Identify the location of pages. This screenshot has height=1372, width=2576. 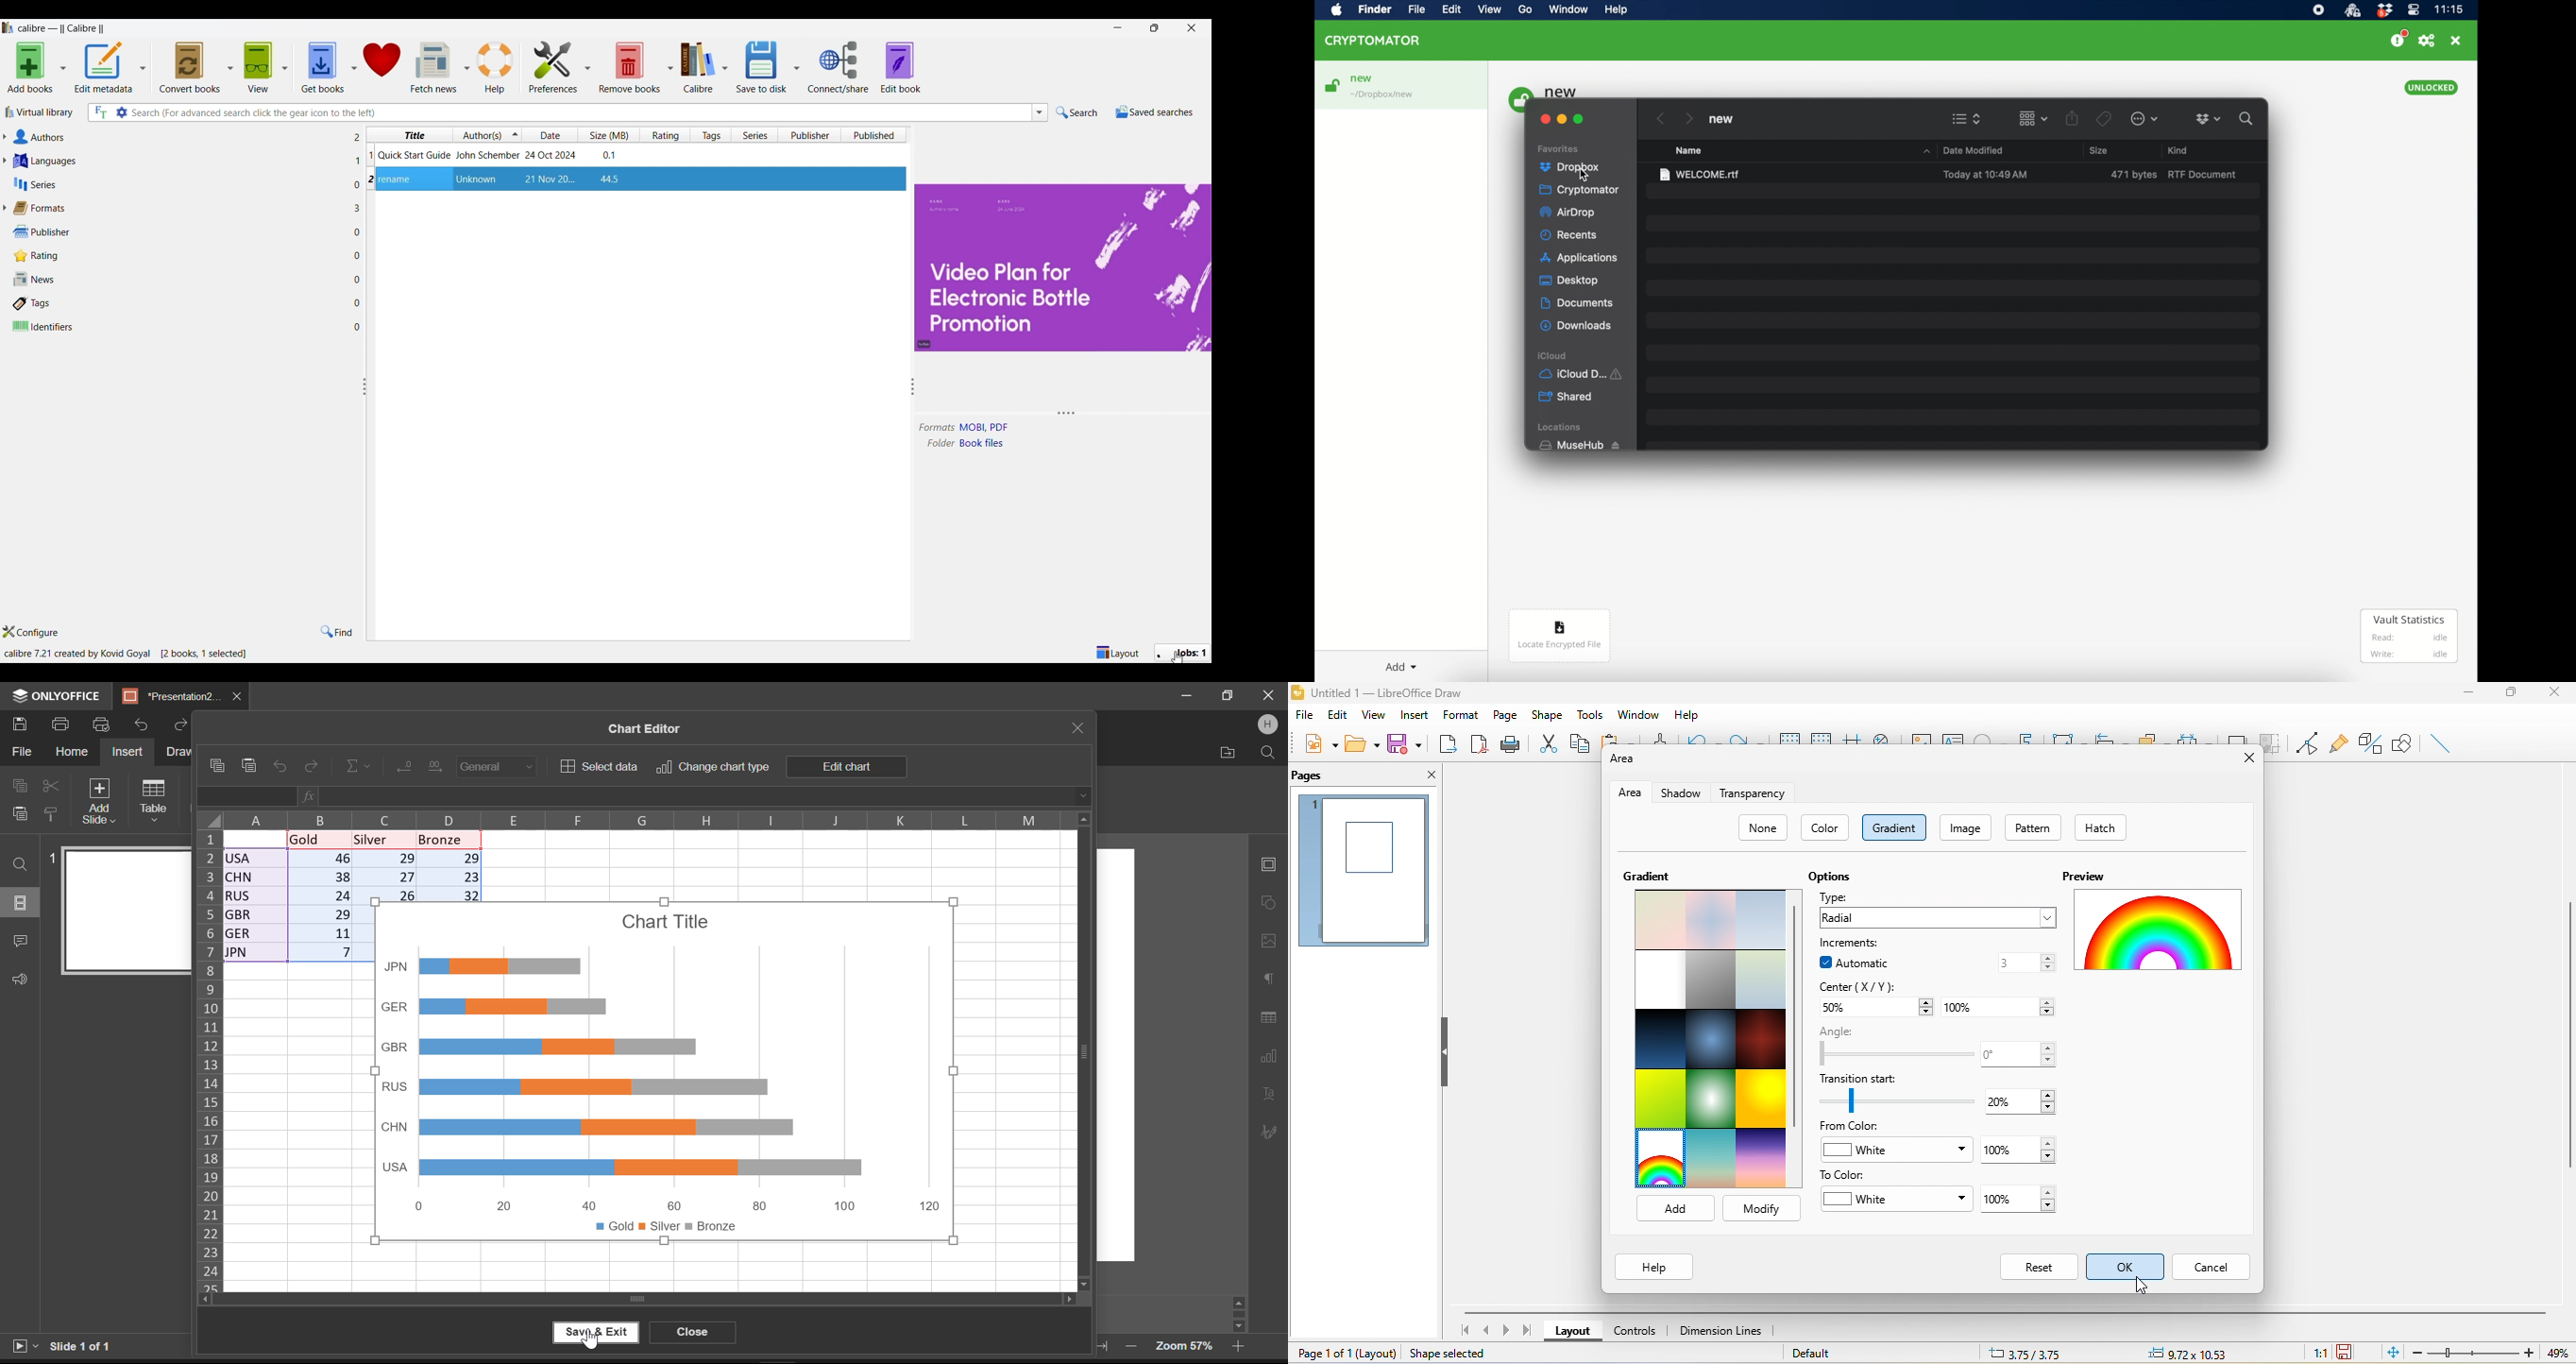
(1312, 777).